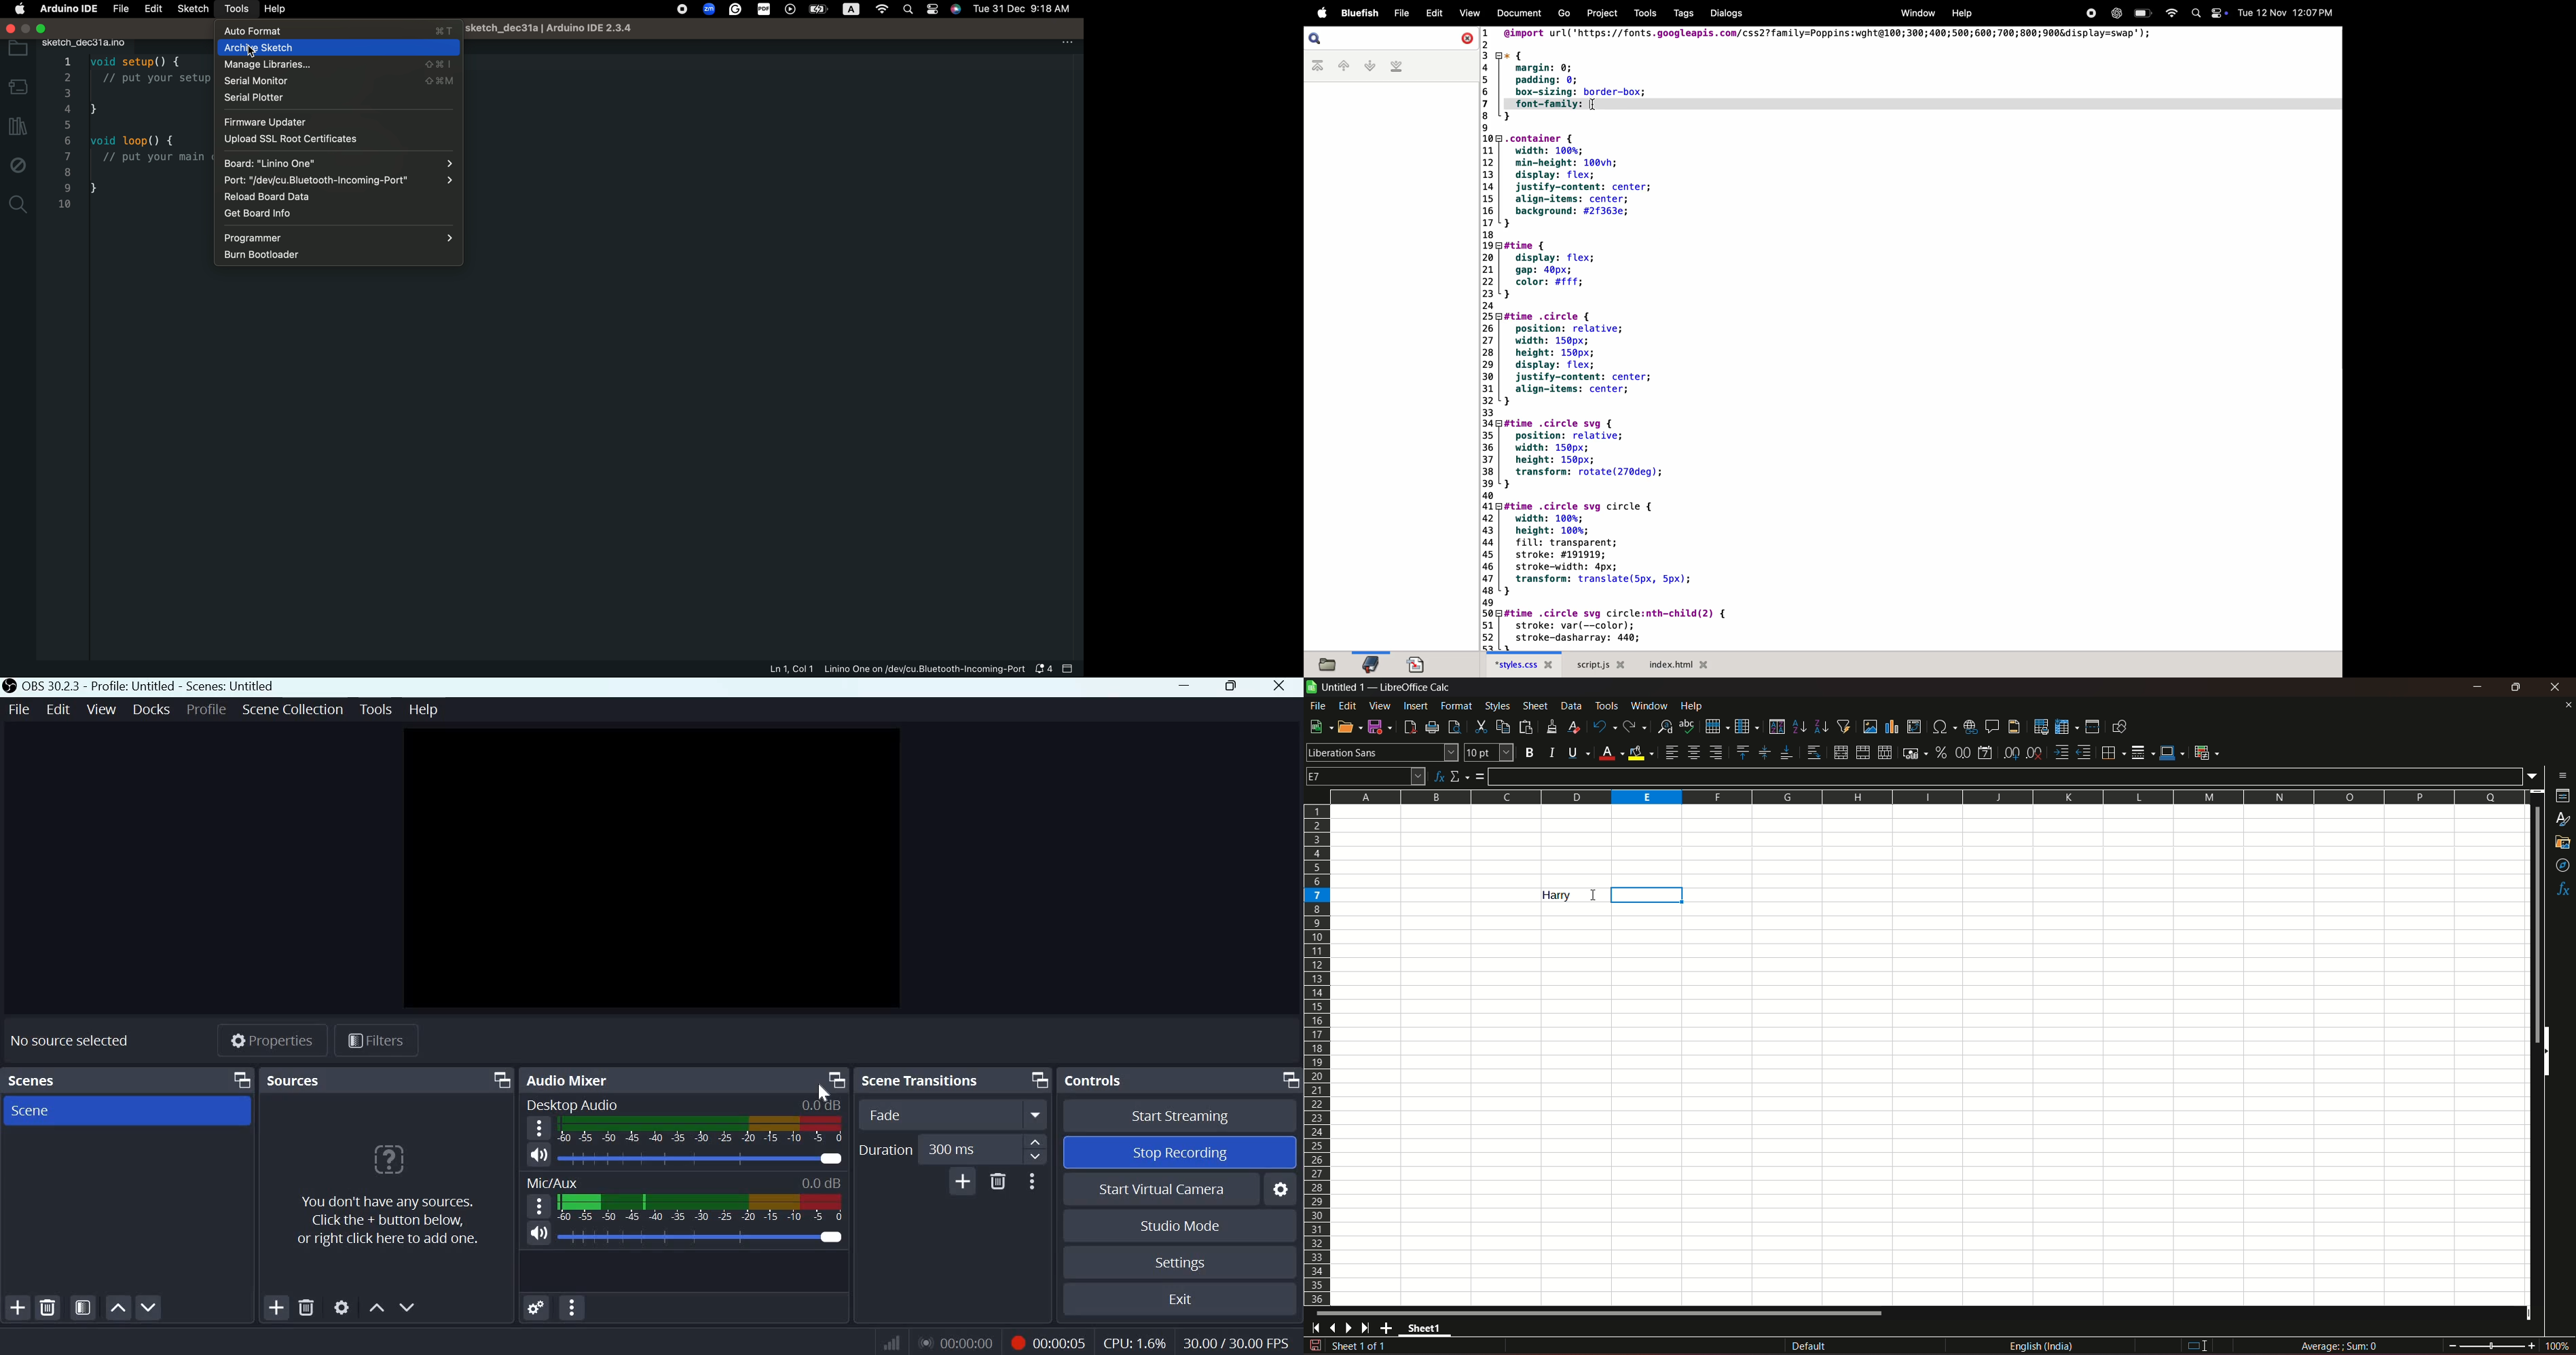 Image resolution: width=2576 pixels, height=1372 pixels. I want to click on Help, so click(423, 708).